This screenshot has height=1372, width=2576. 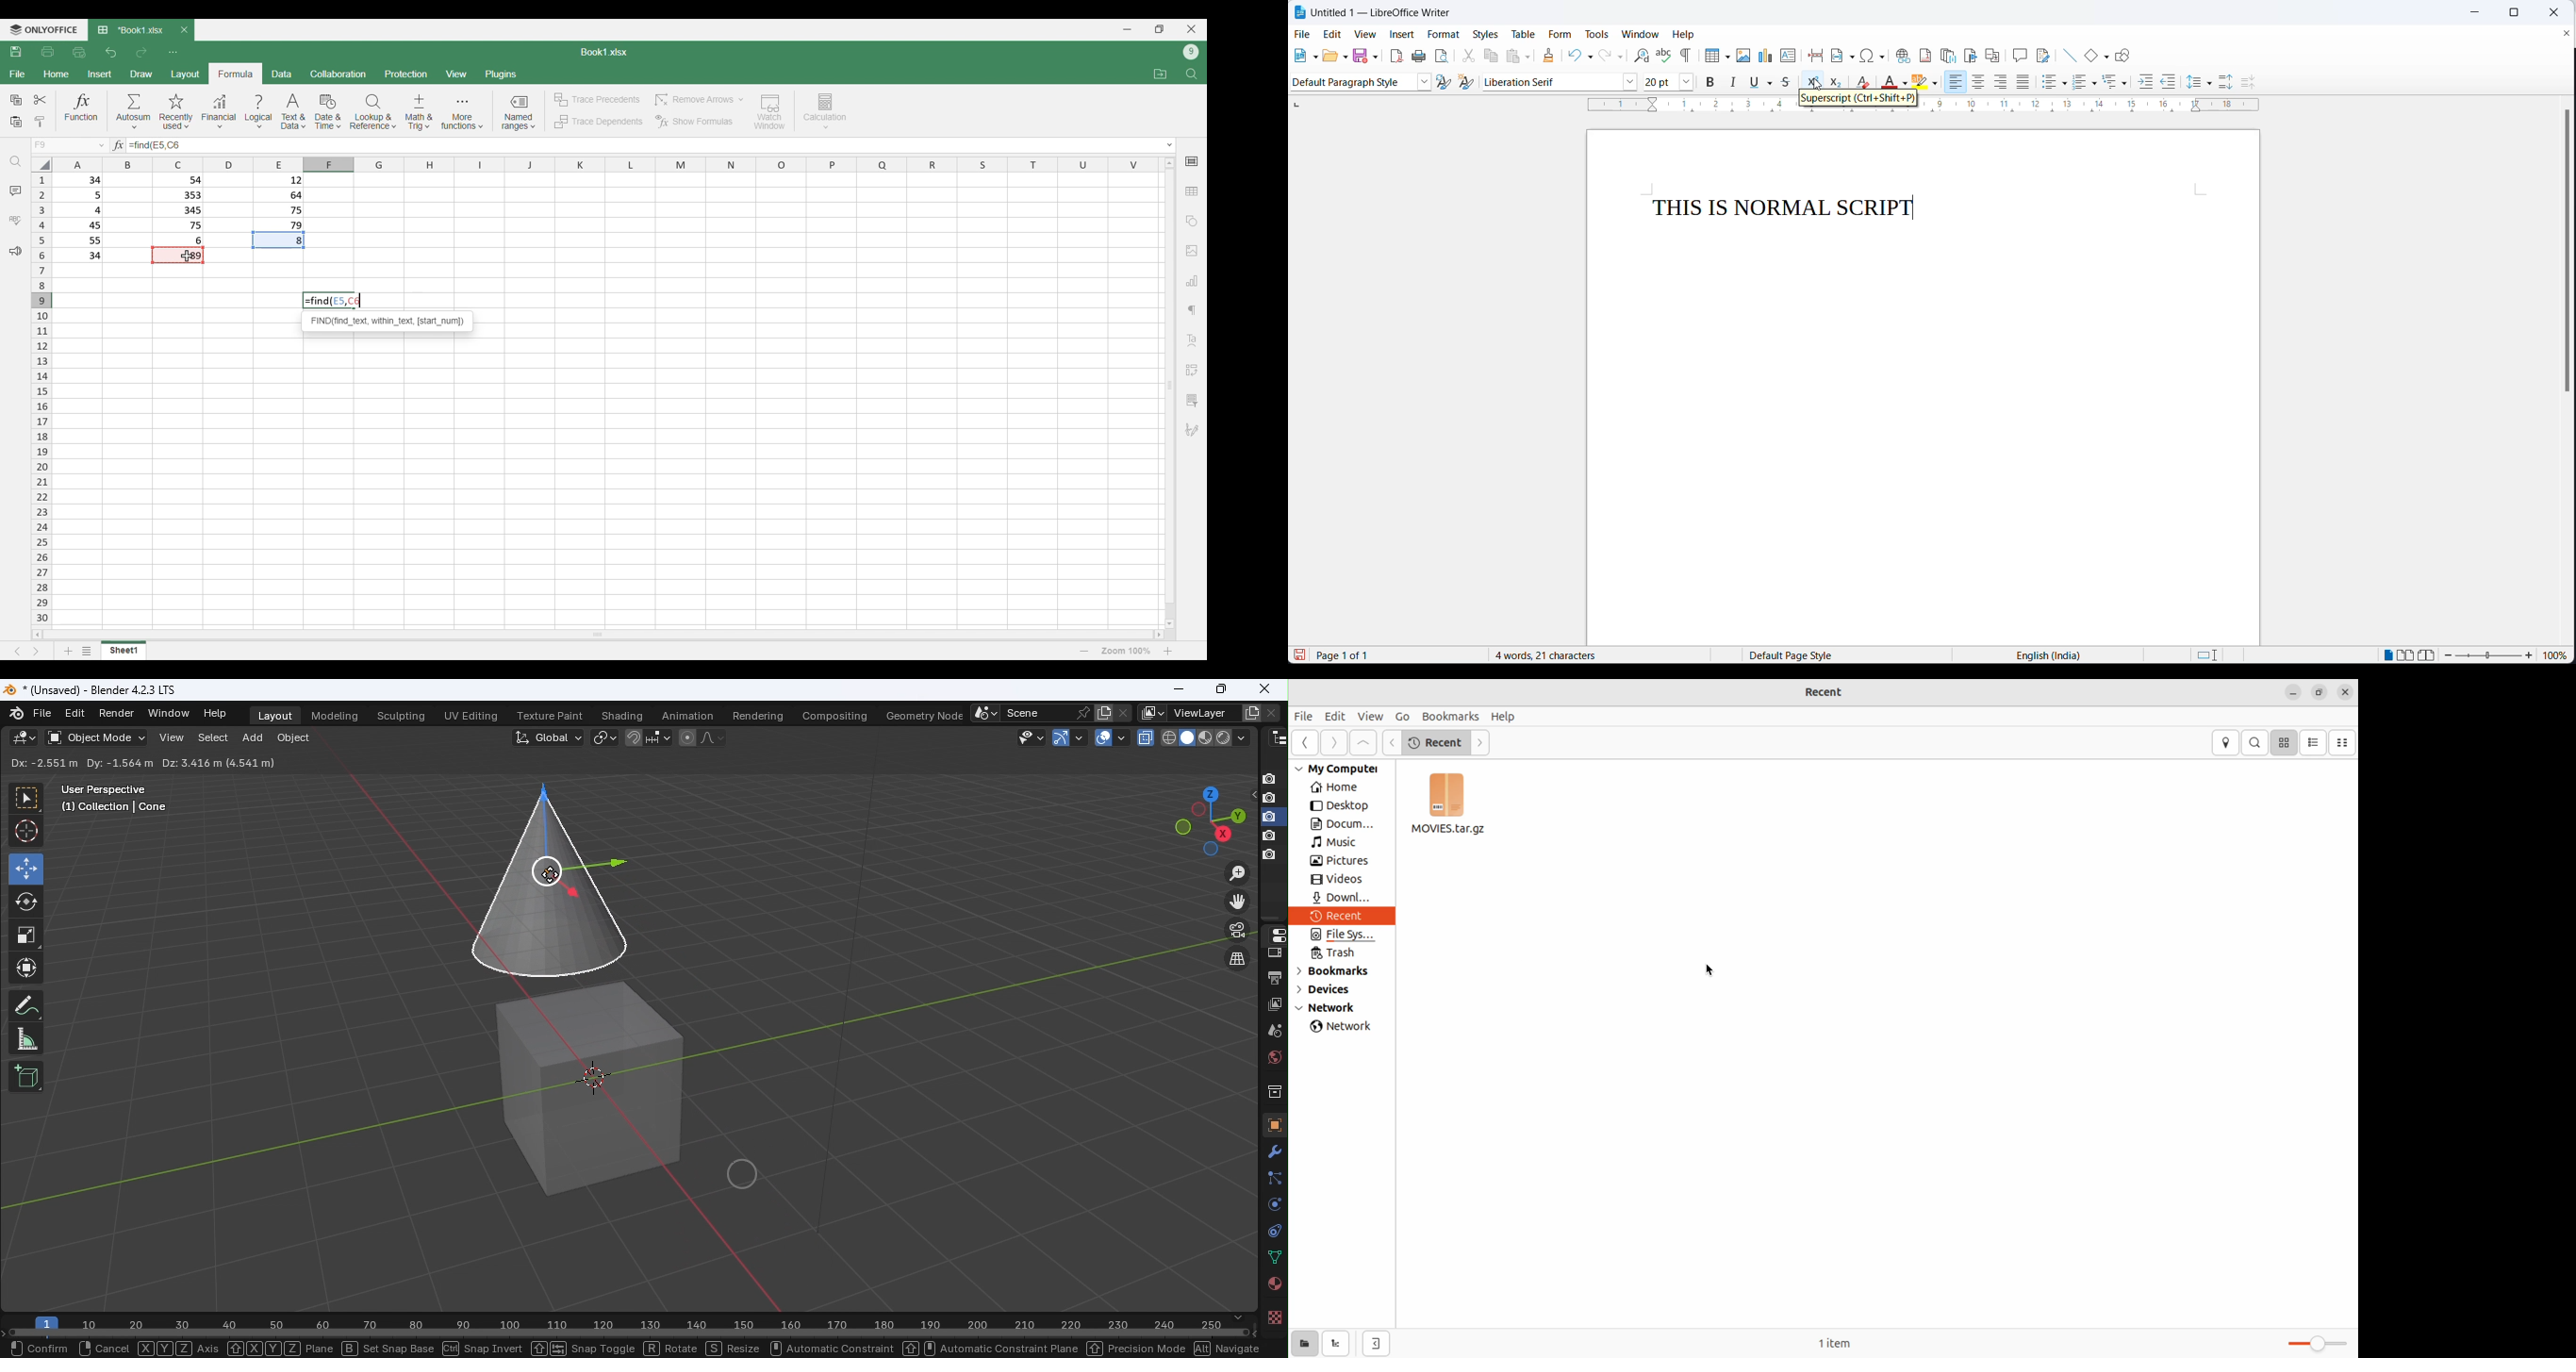 What do you see at coordinates (1981, 82) in the screenshot?
I see `text align center` at bounding box center [1981, 82].